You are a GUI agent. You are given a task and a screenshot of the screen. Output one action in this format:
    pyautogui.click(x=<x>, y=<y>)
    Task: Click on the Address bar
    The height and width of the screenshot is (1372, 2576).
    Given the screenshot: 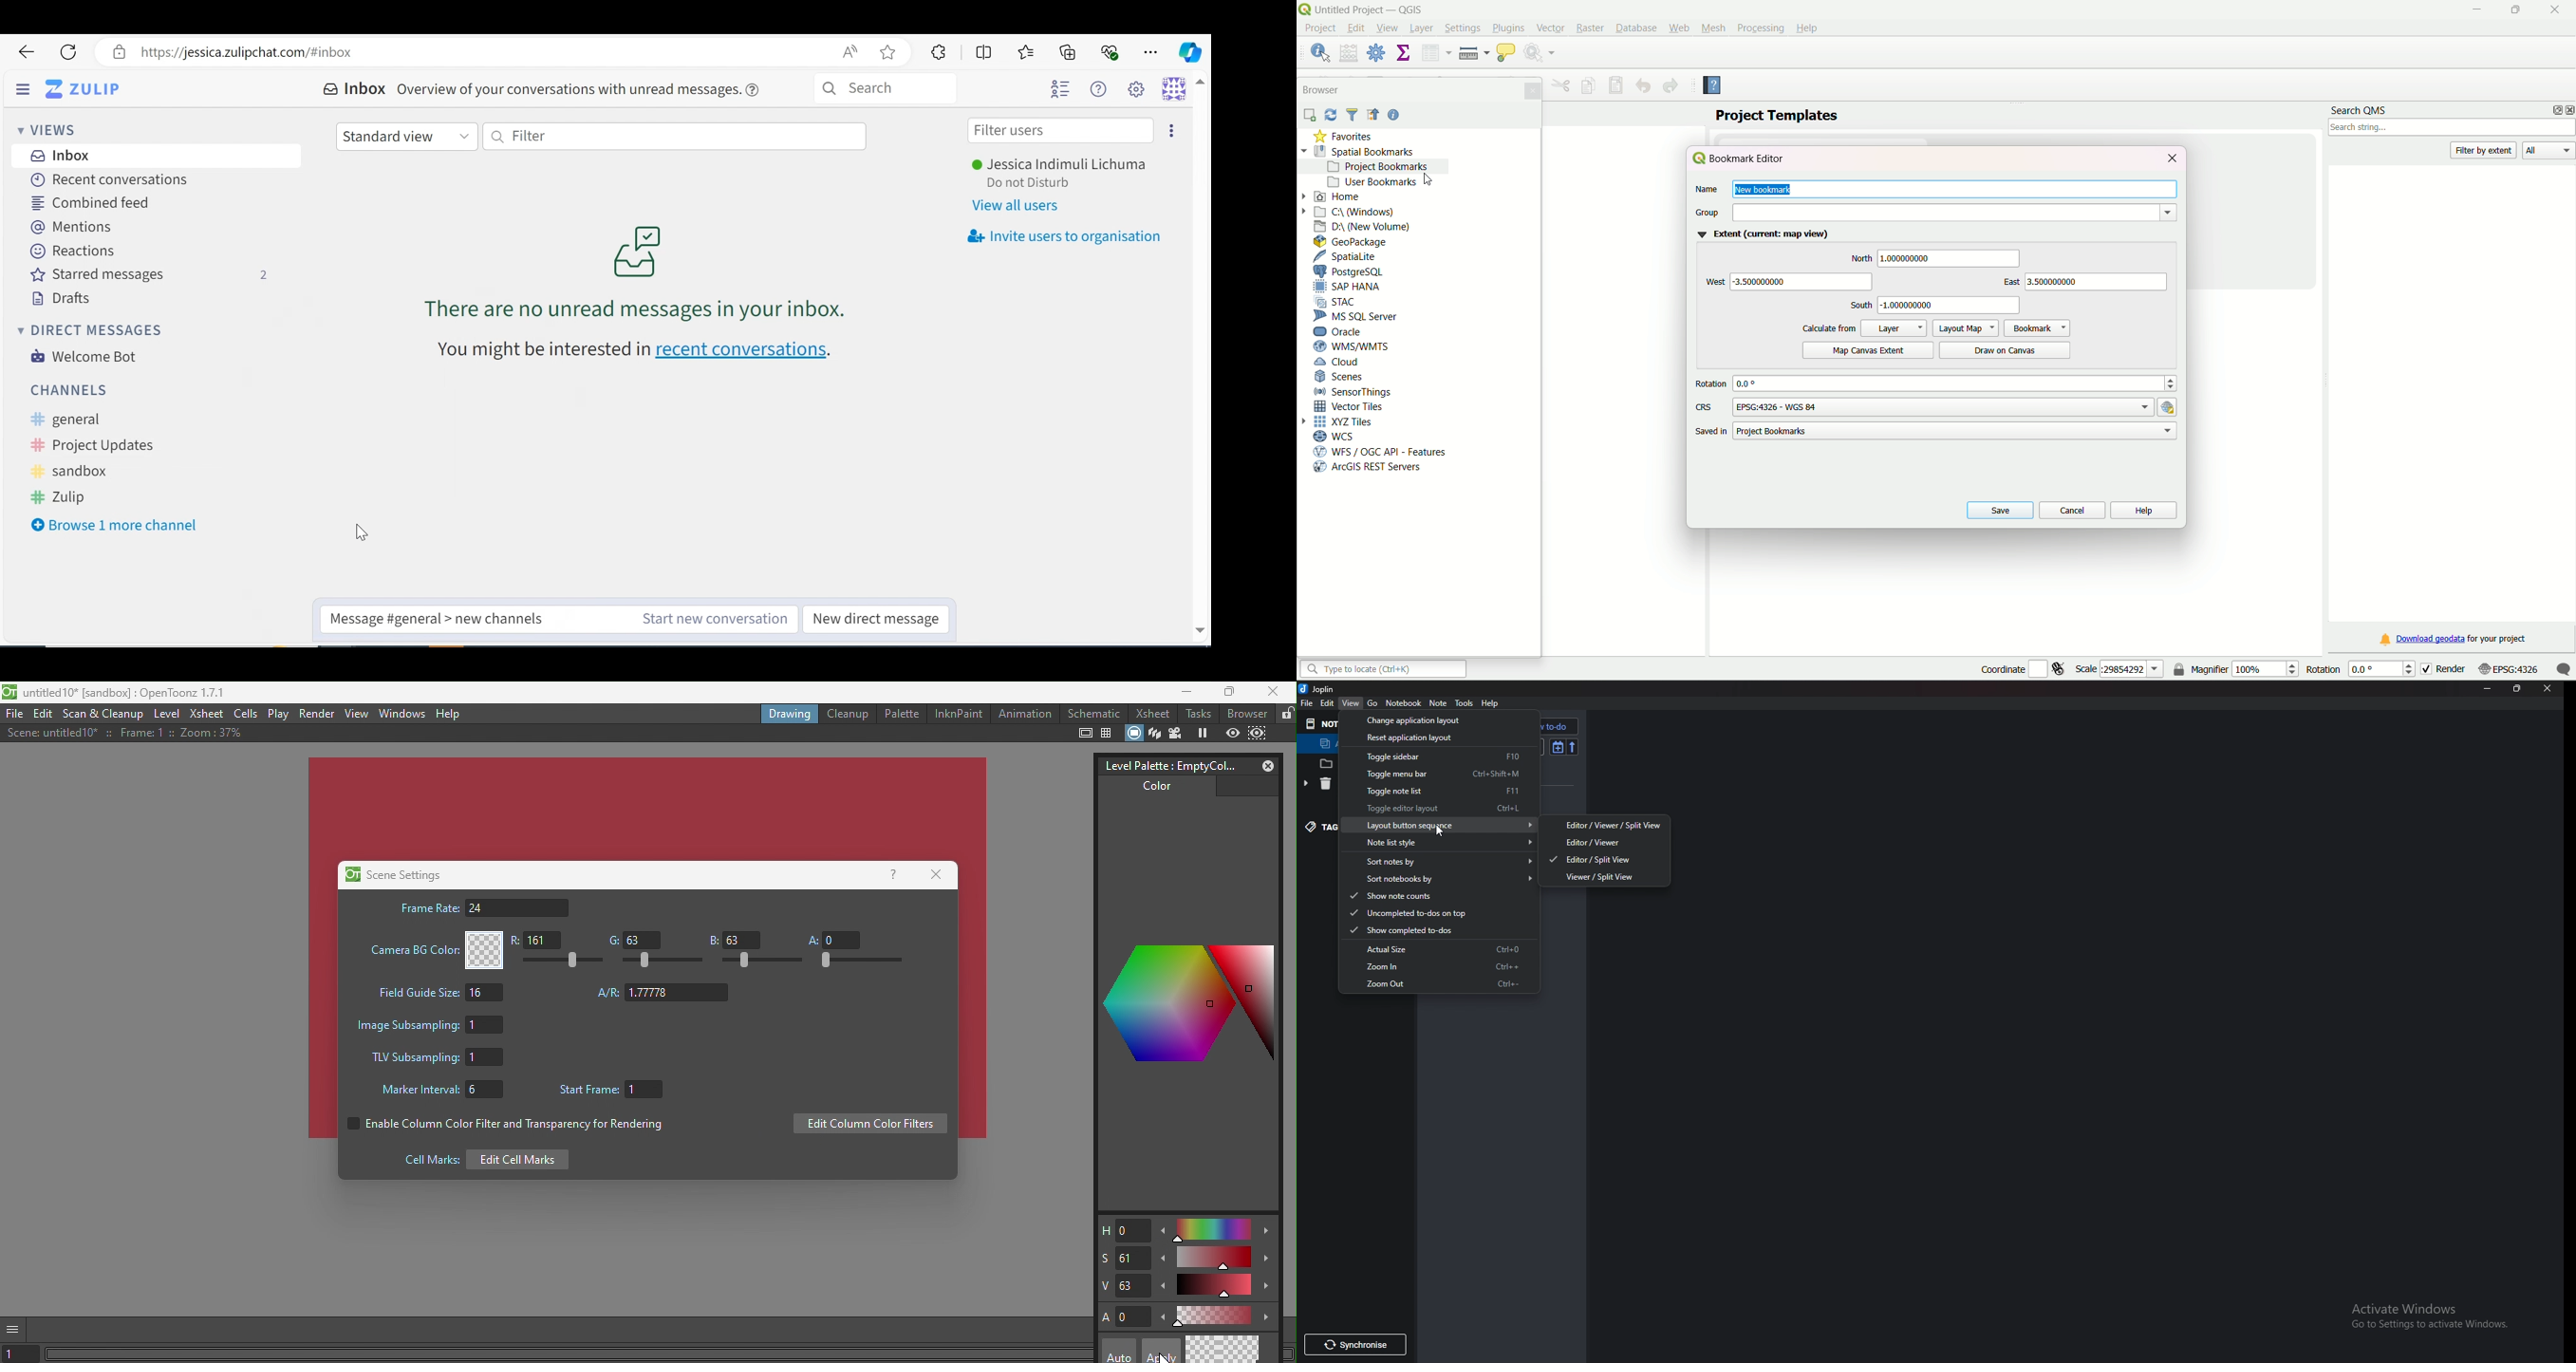 What is the action you would take?
    pyautogui.click(x=483, y=52)
    